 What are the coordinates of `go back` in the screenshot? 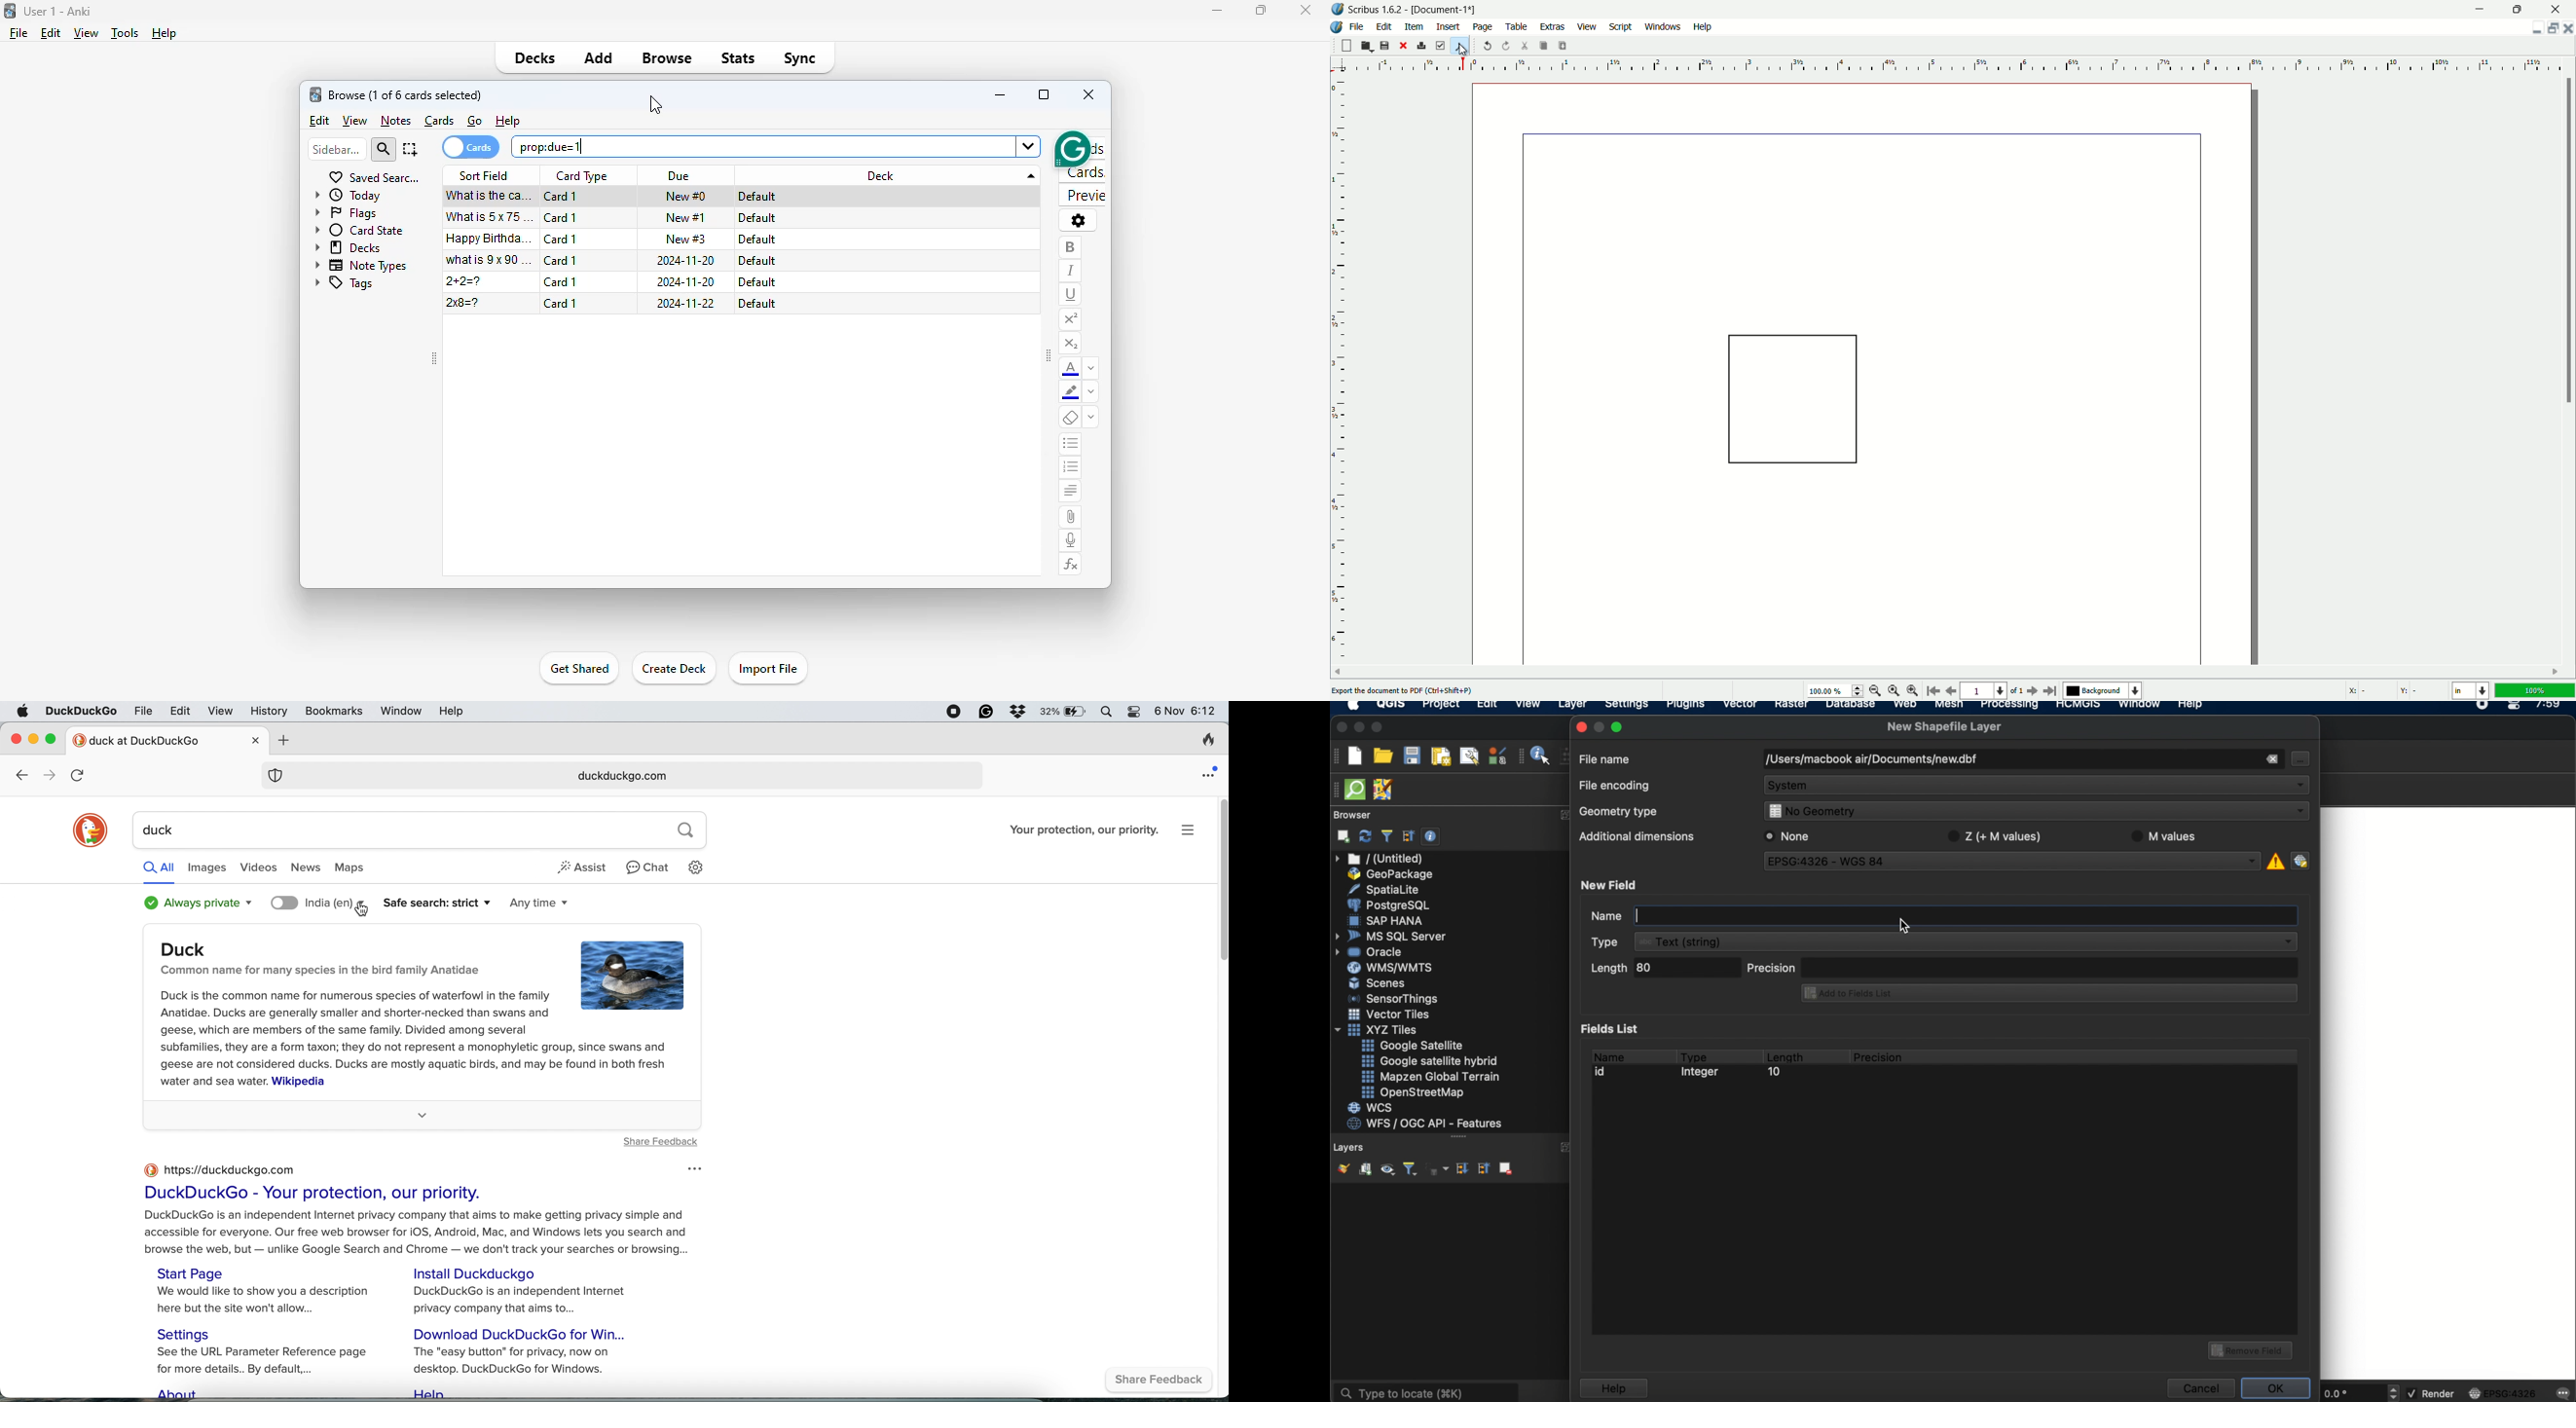 It's located at (21, 776).